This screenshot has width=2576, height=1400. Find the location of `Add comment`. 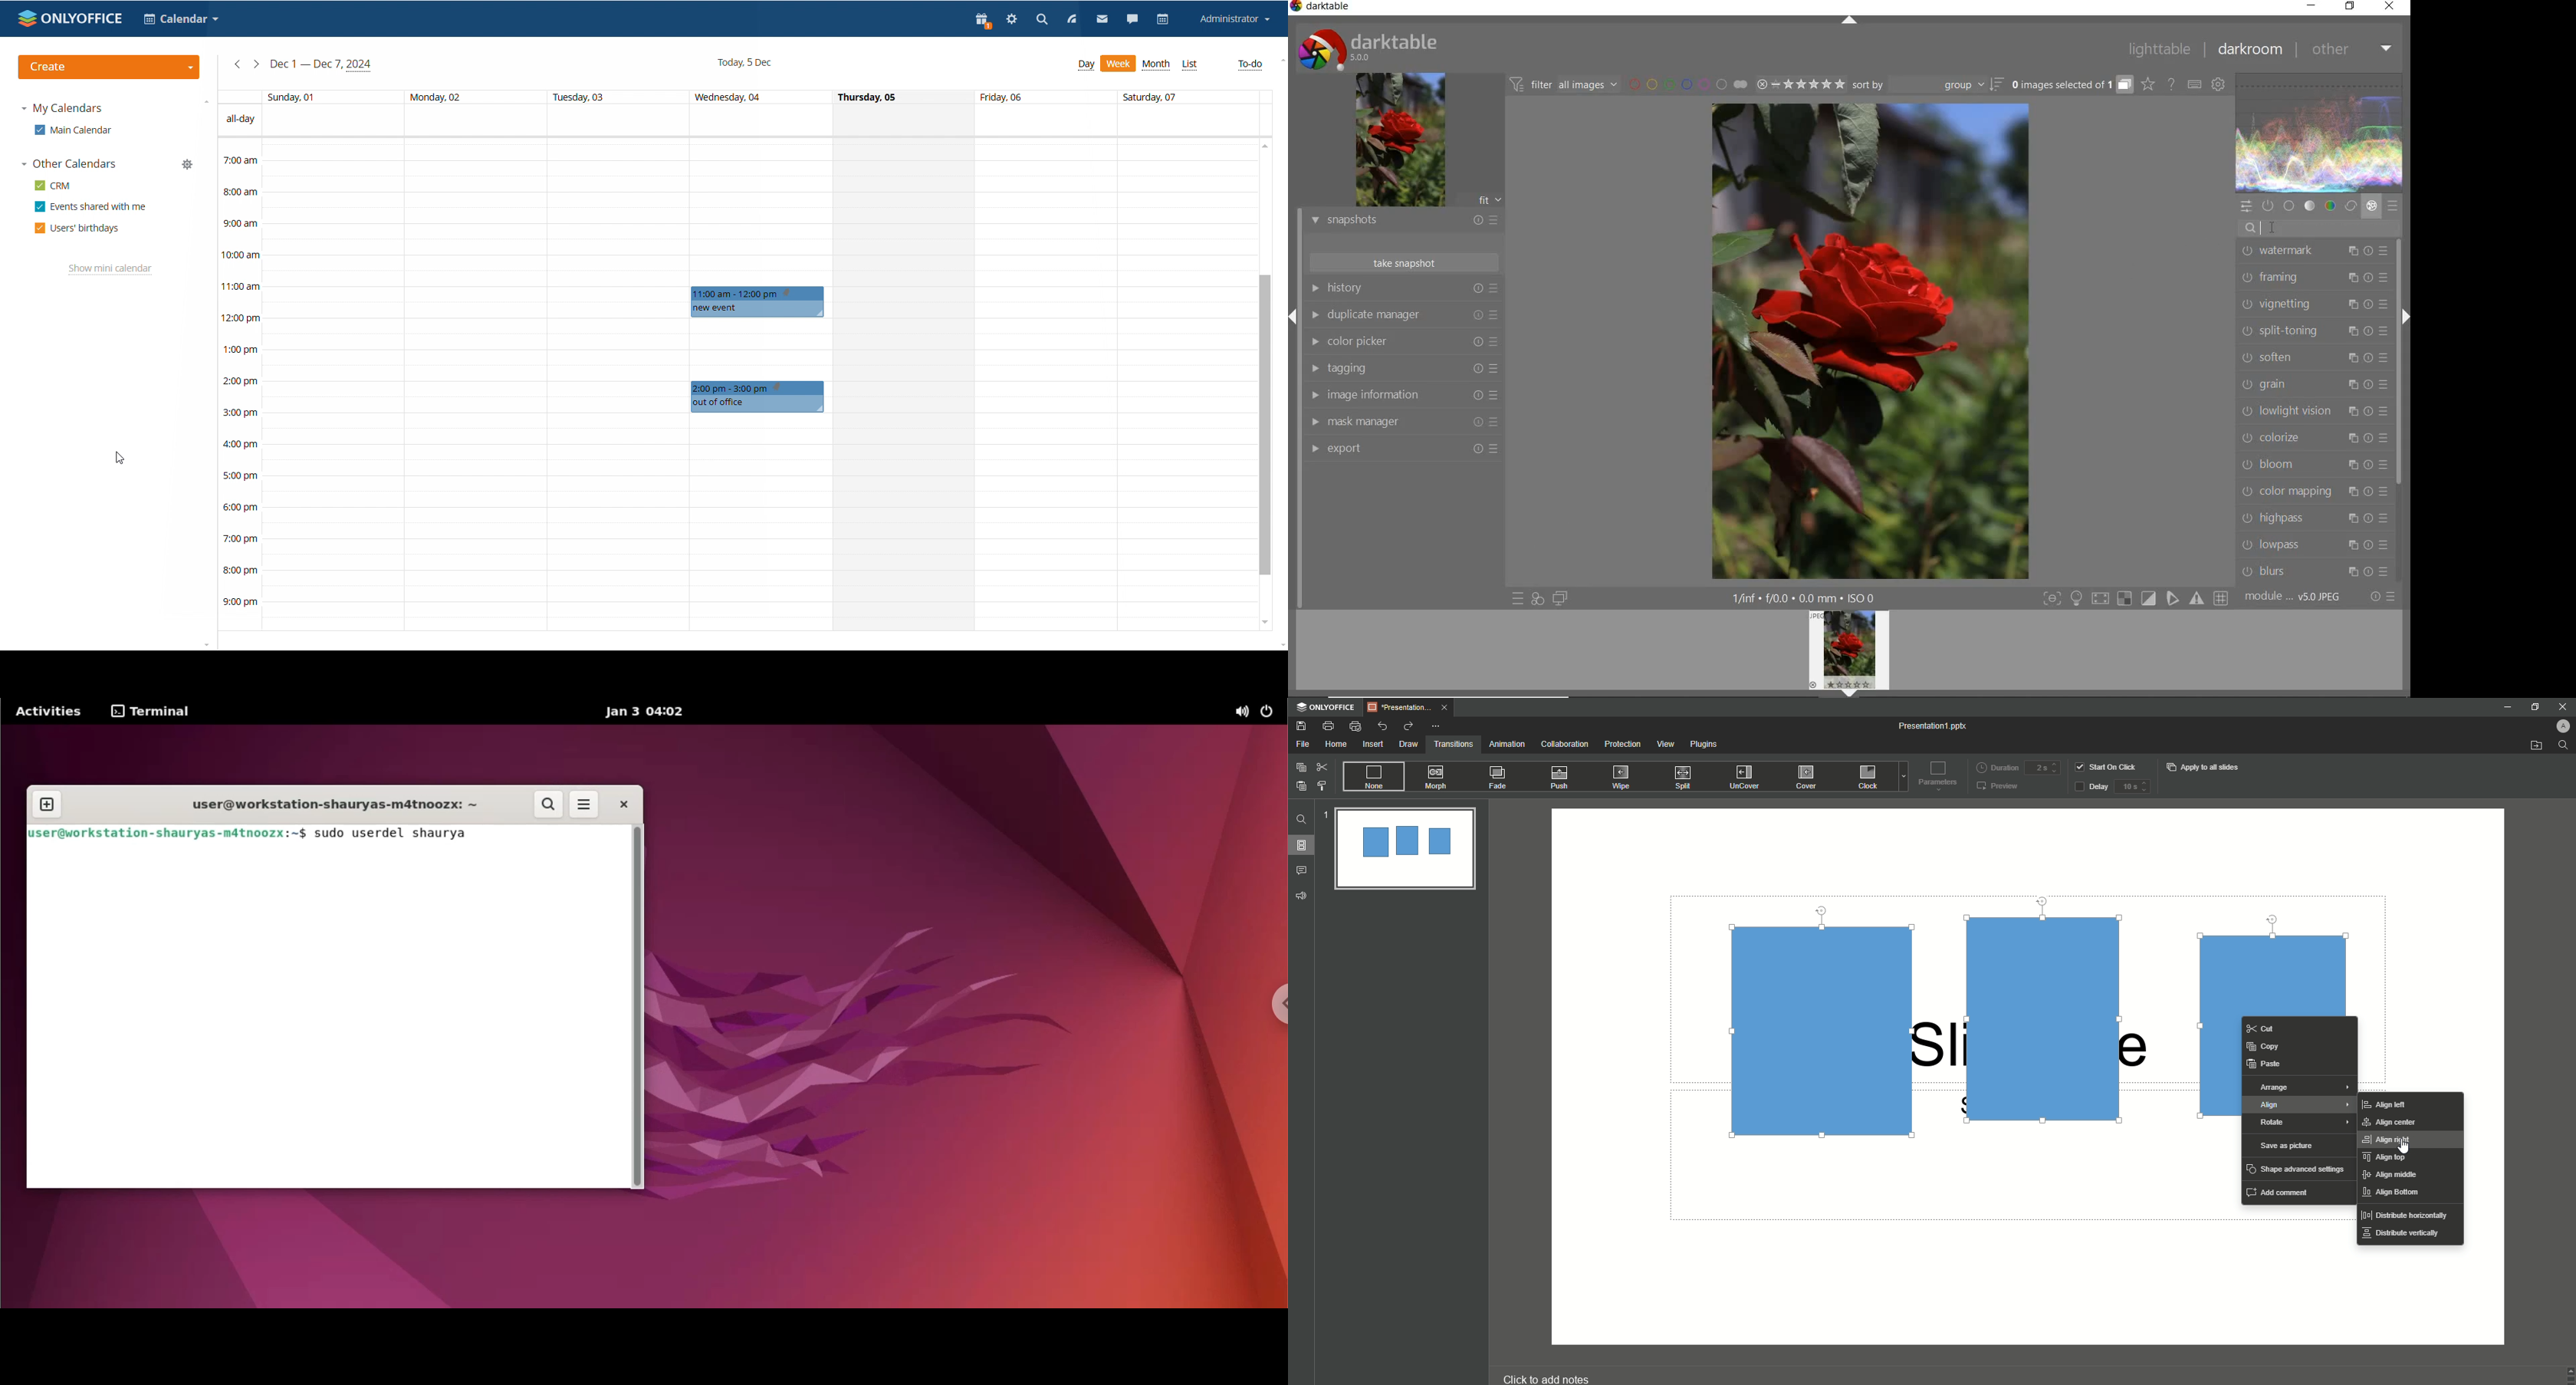

Add comment is located at coordinates (2282, 1191).